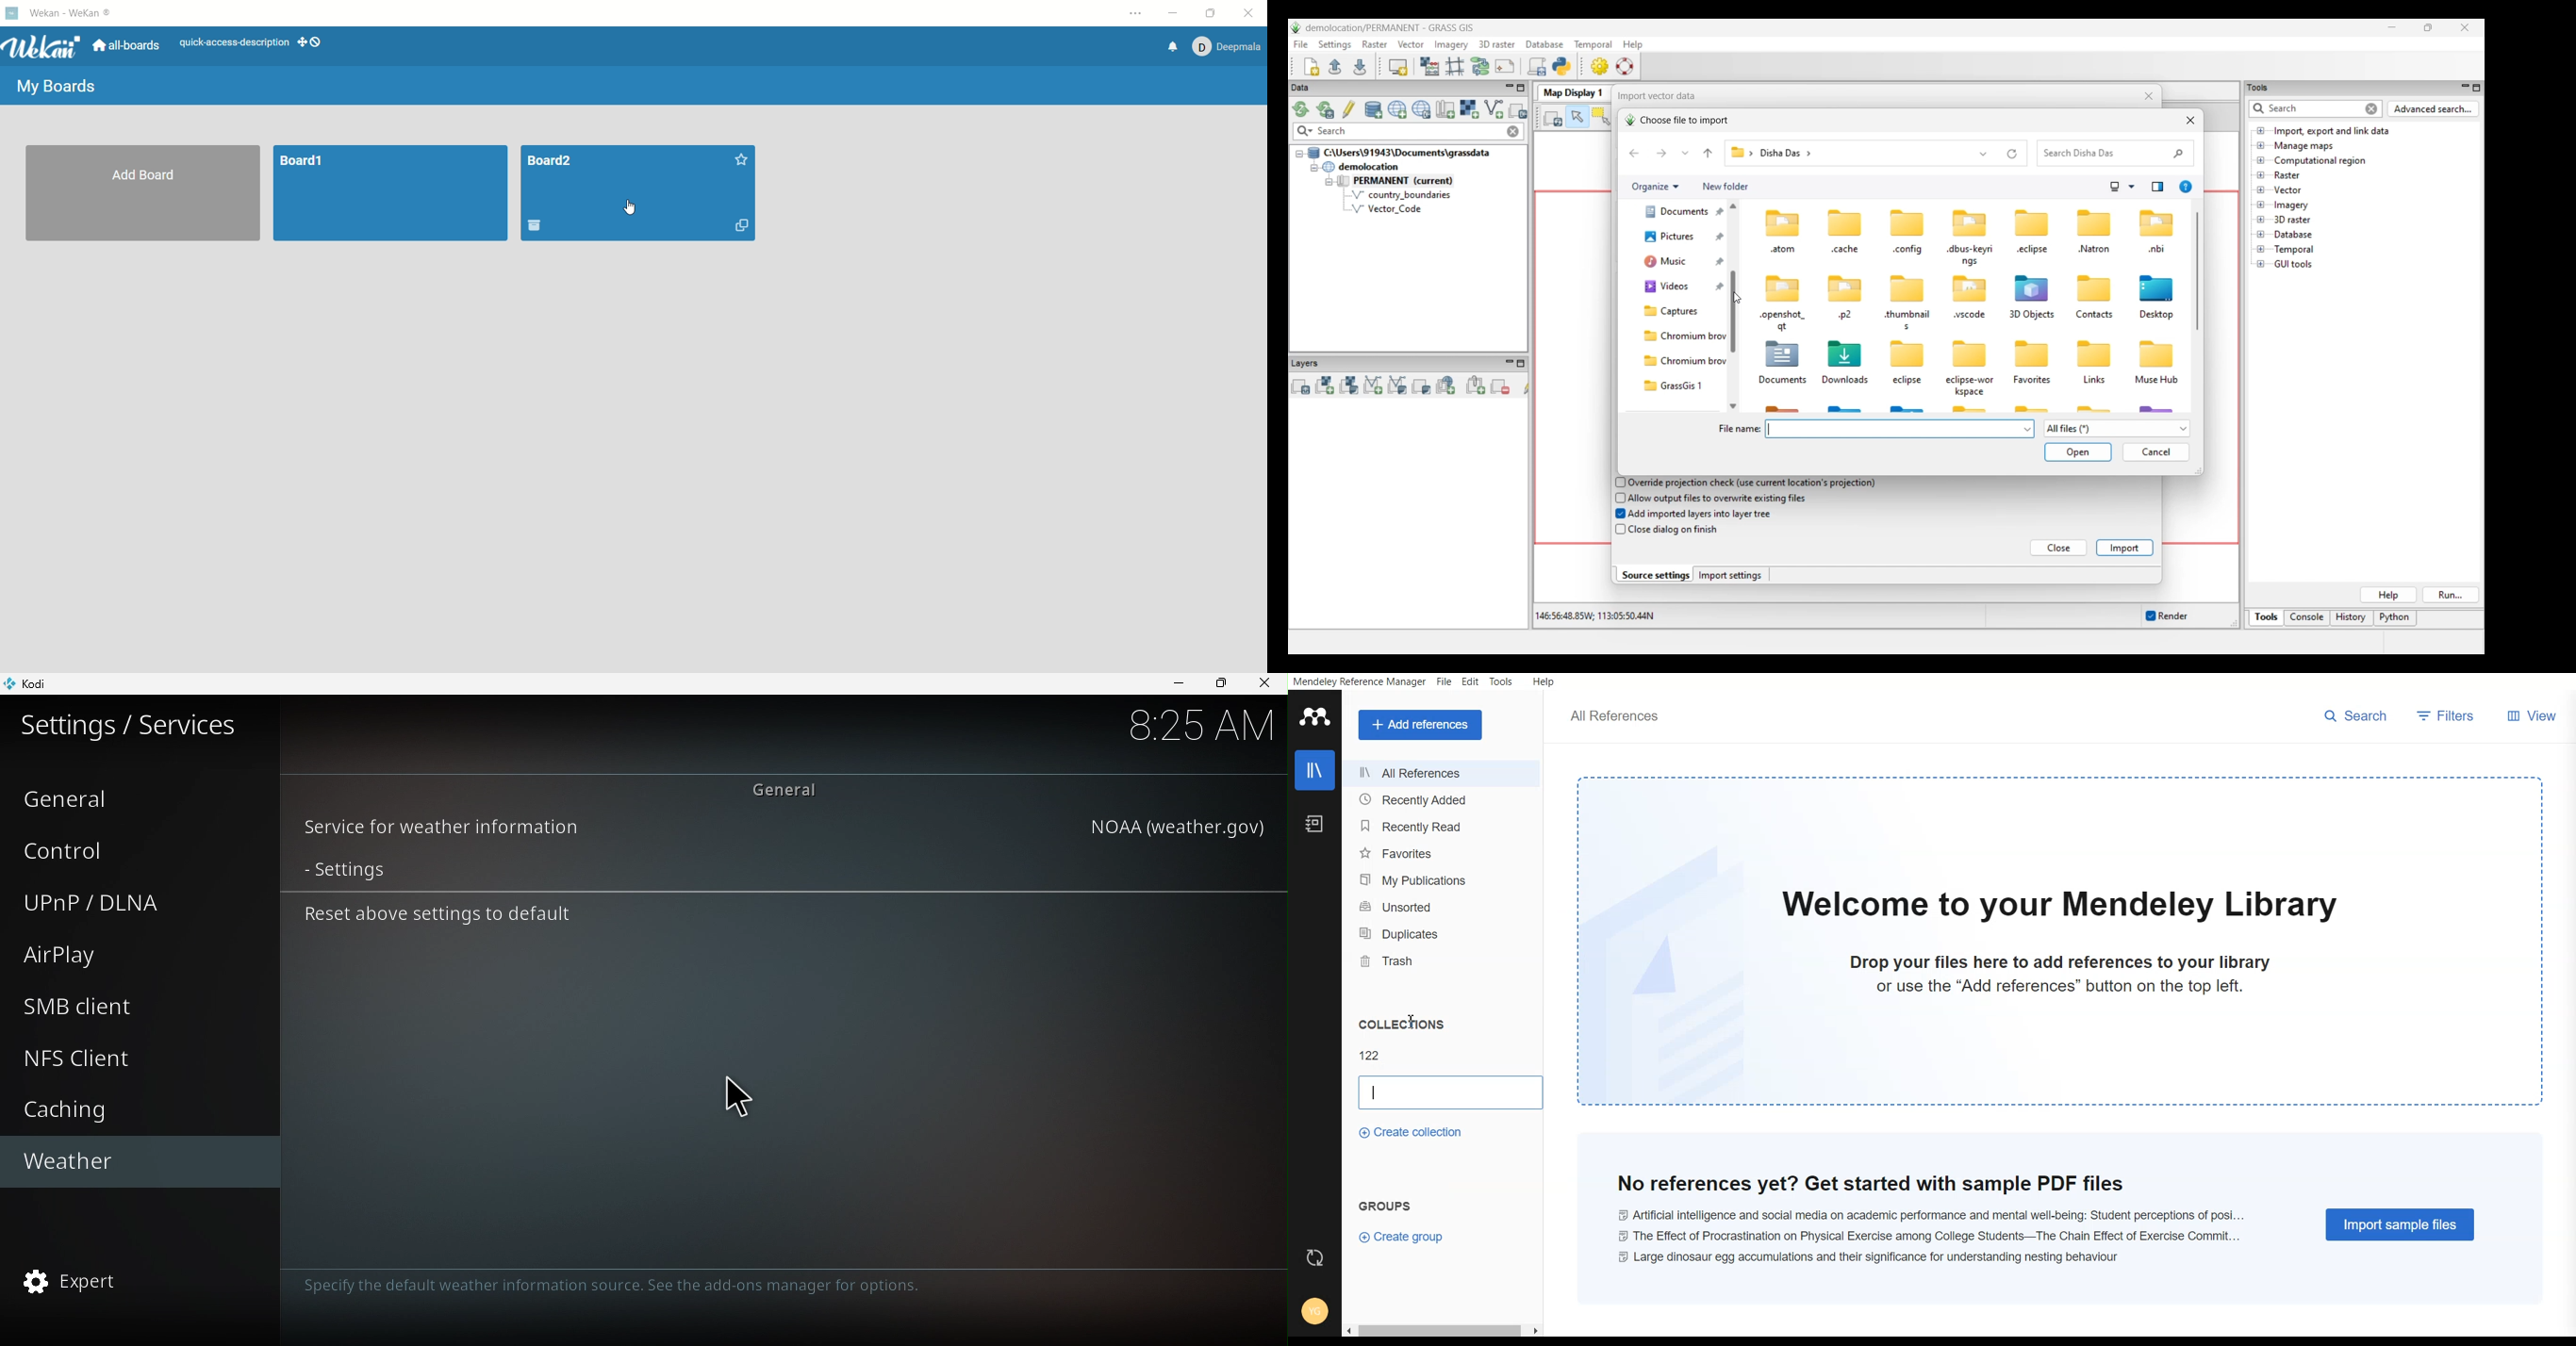 The image size is (2576, 1372). Describe the element at coordinates (129, 955) in the screenshot. I see `Airplay` at that location.